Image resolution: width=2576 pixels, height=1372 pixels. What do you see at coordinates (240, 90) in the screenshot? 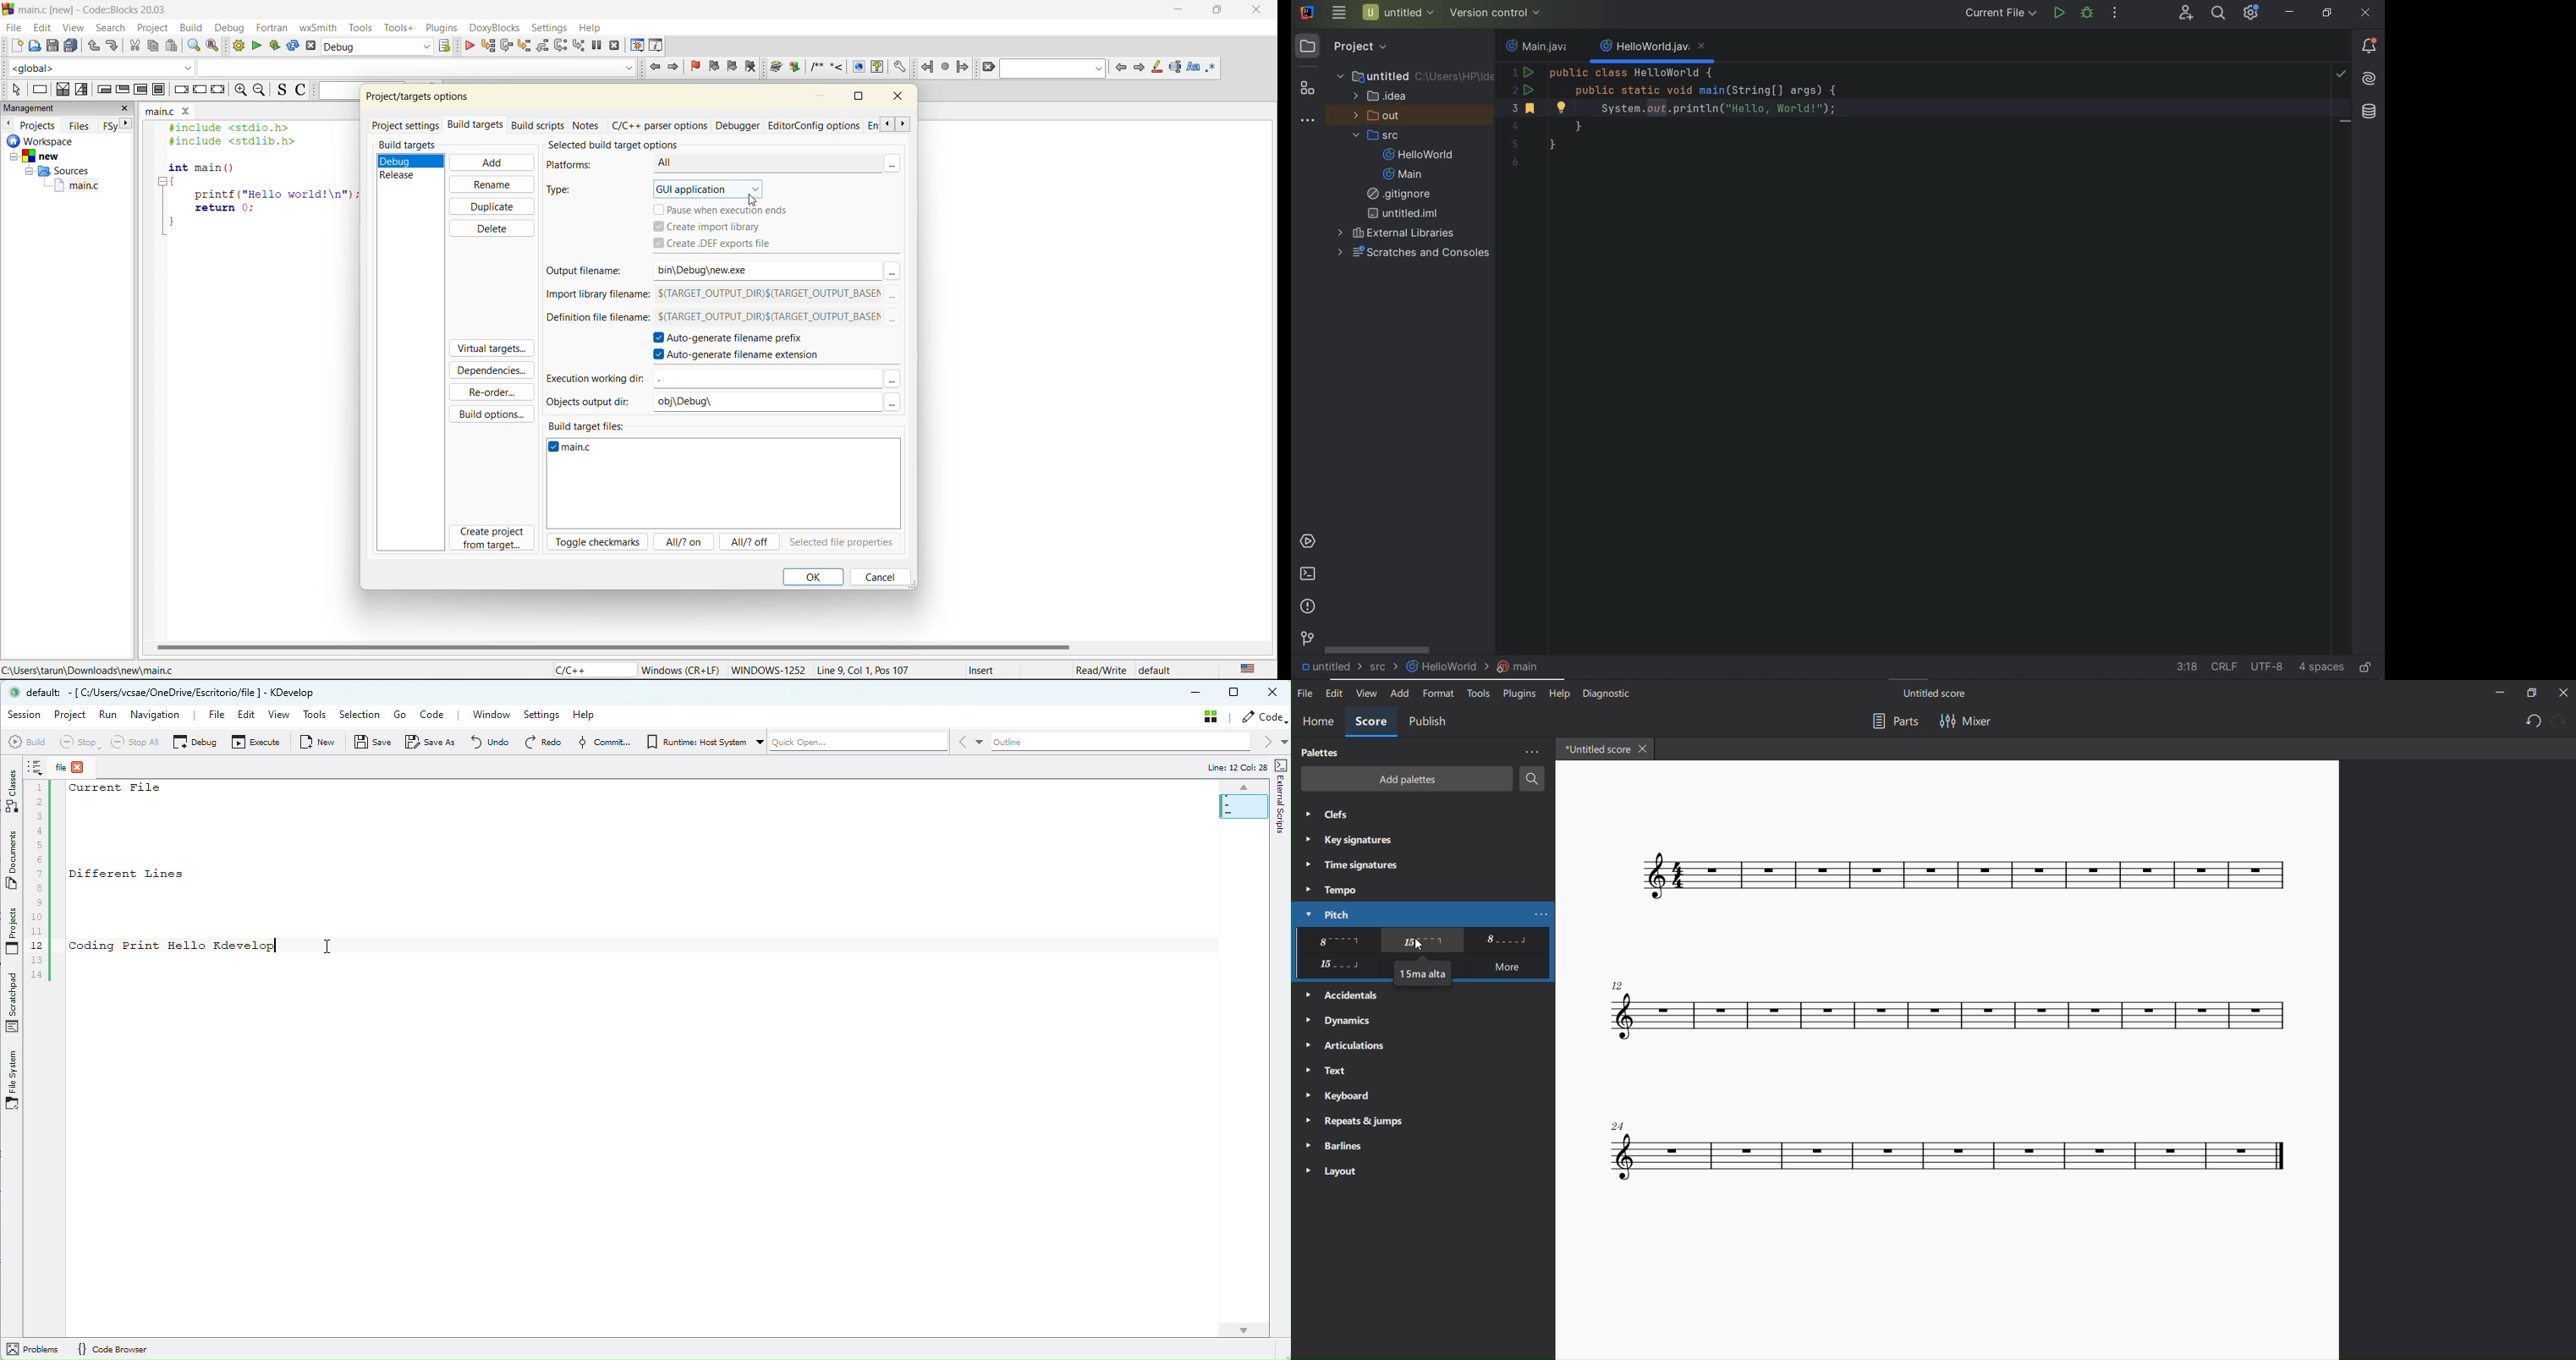
I see `zoom in` at bounding box center [240, 90].